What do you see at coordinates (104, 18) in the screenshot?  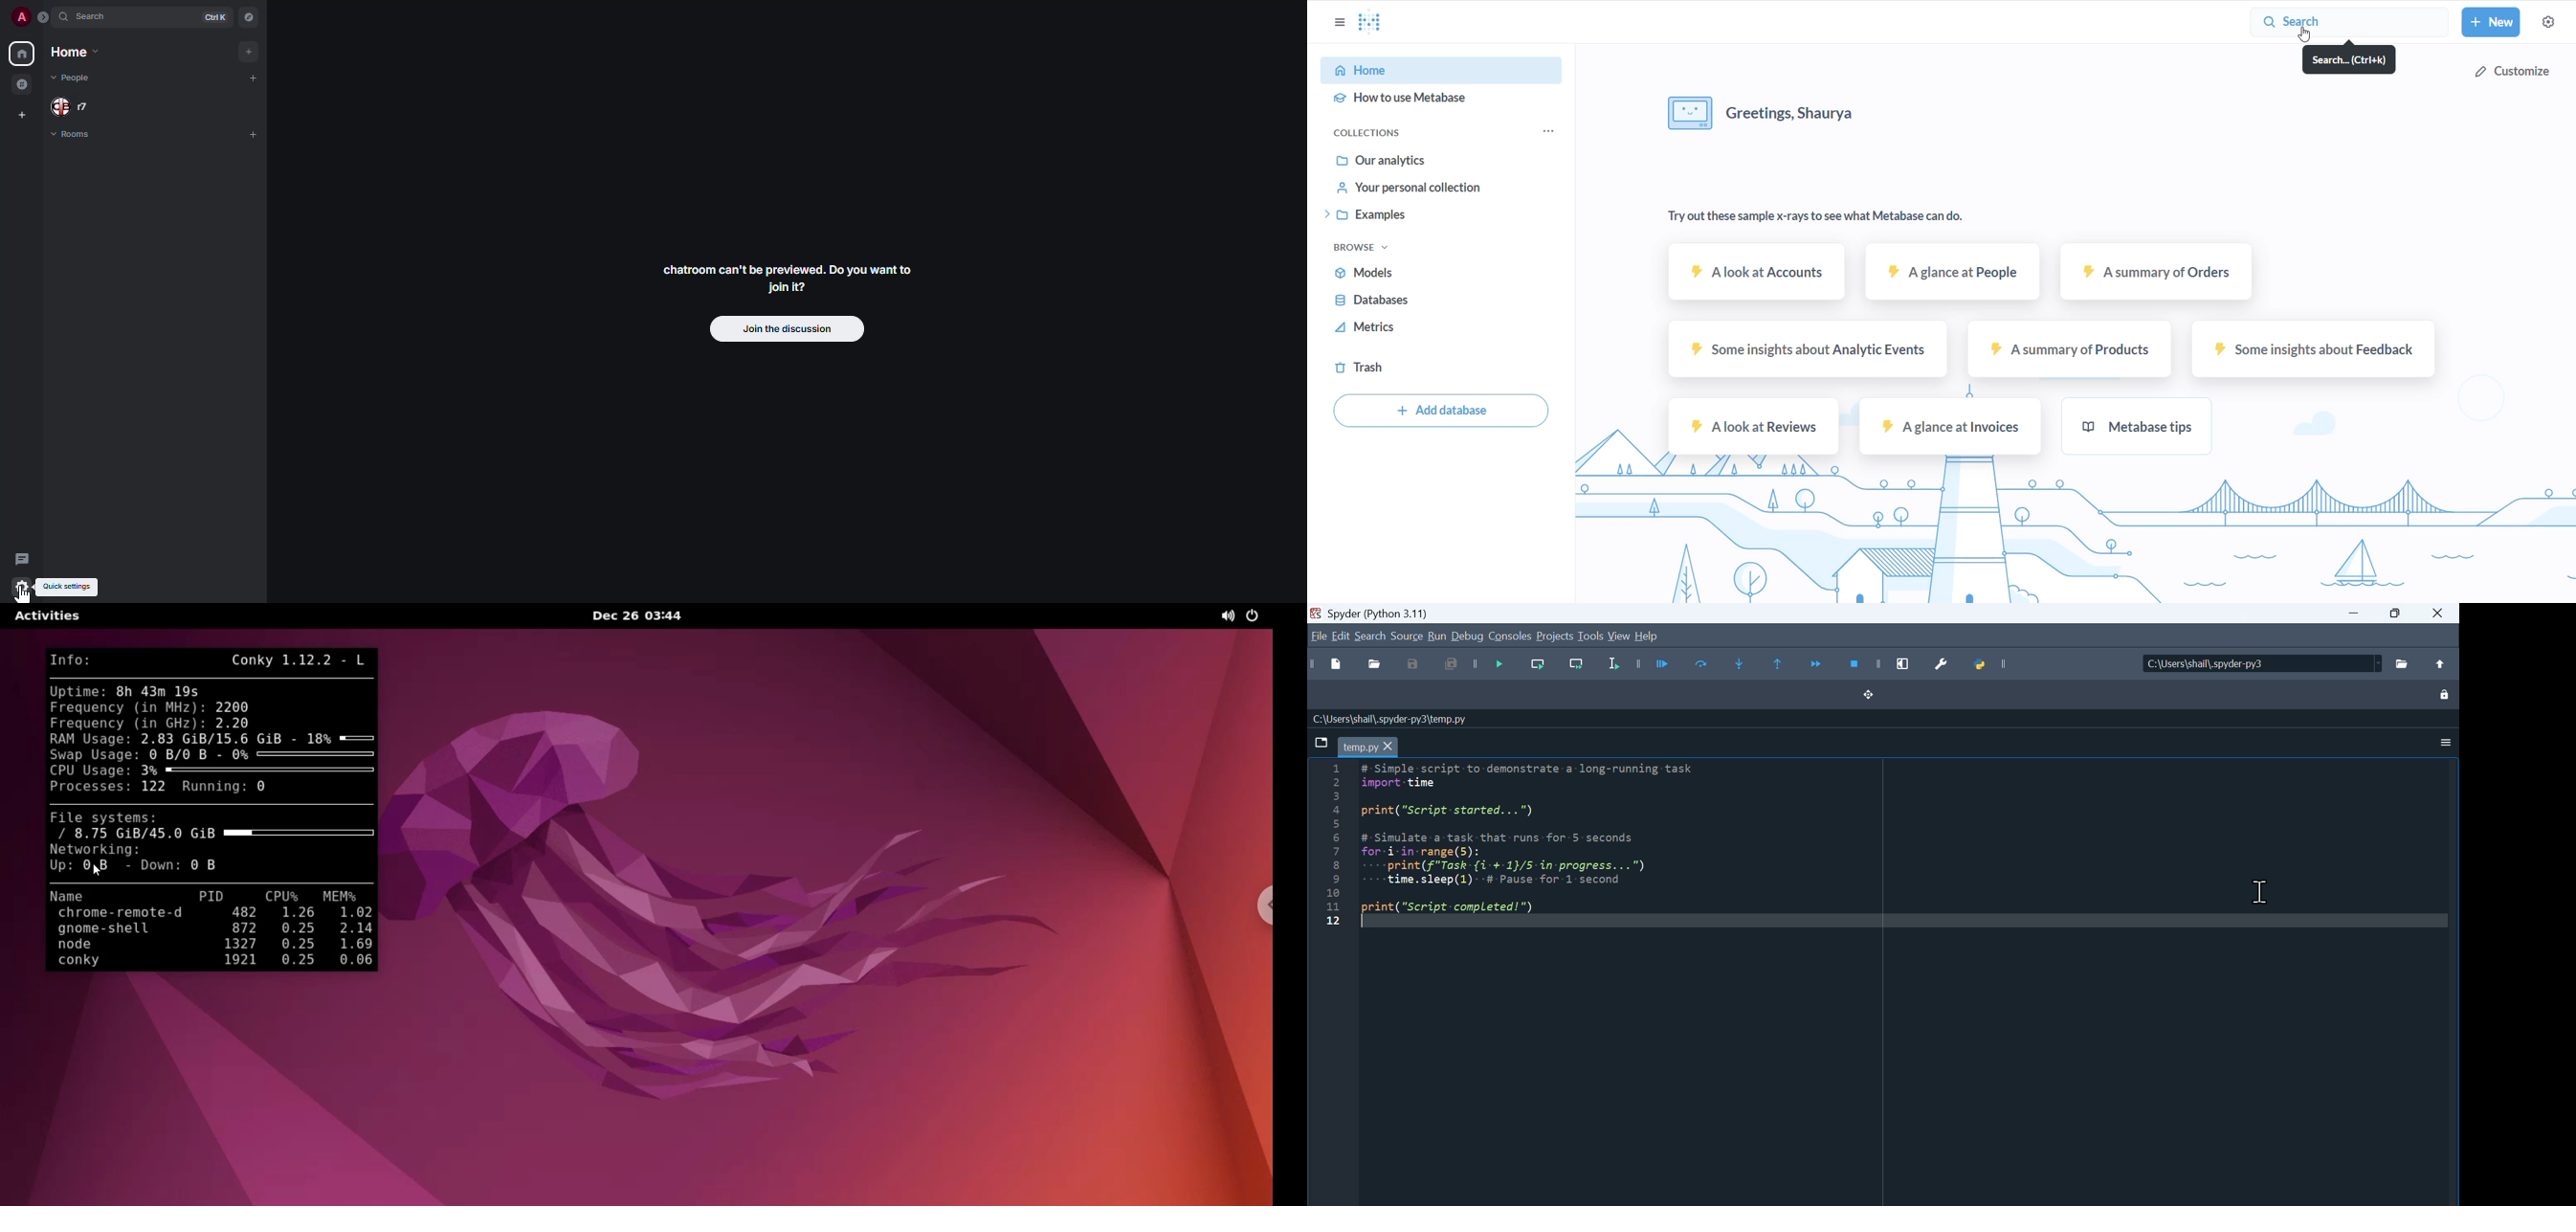 I see `search` at bounding box center [104, 18].